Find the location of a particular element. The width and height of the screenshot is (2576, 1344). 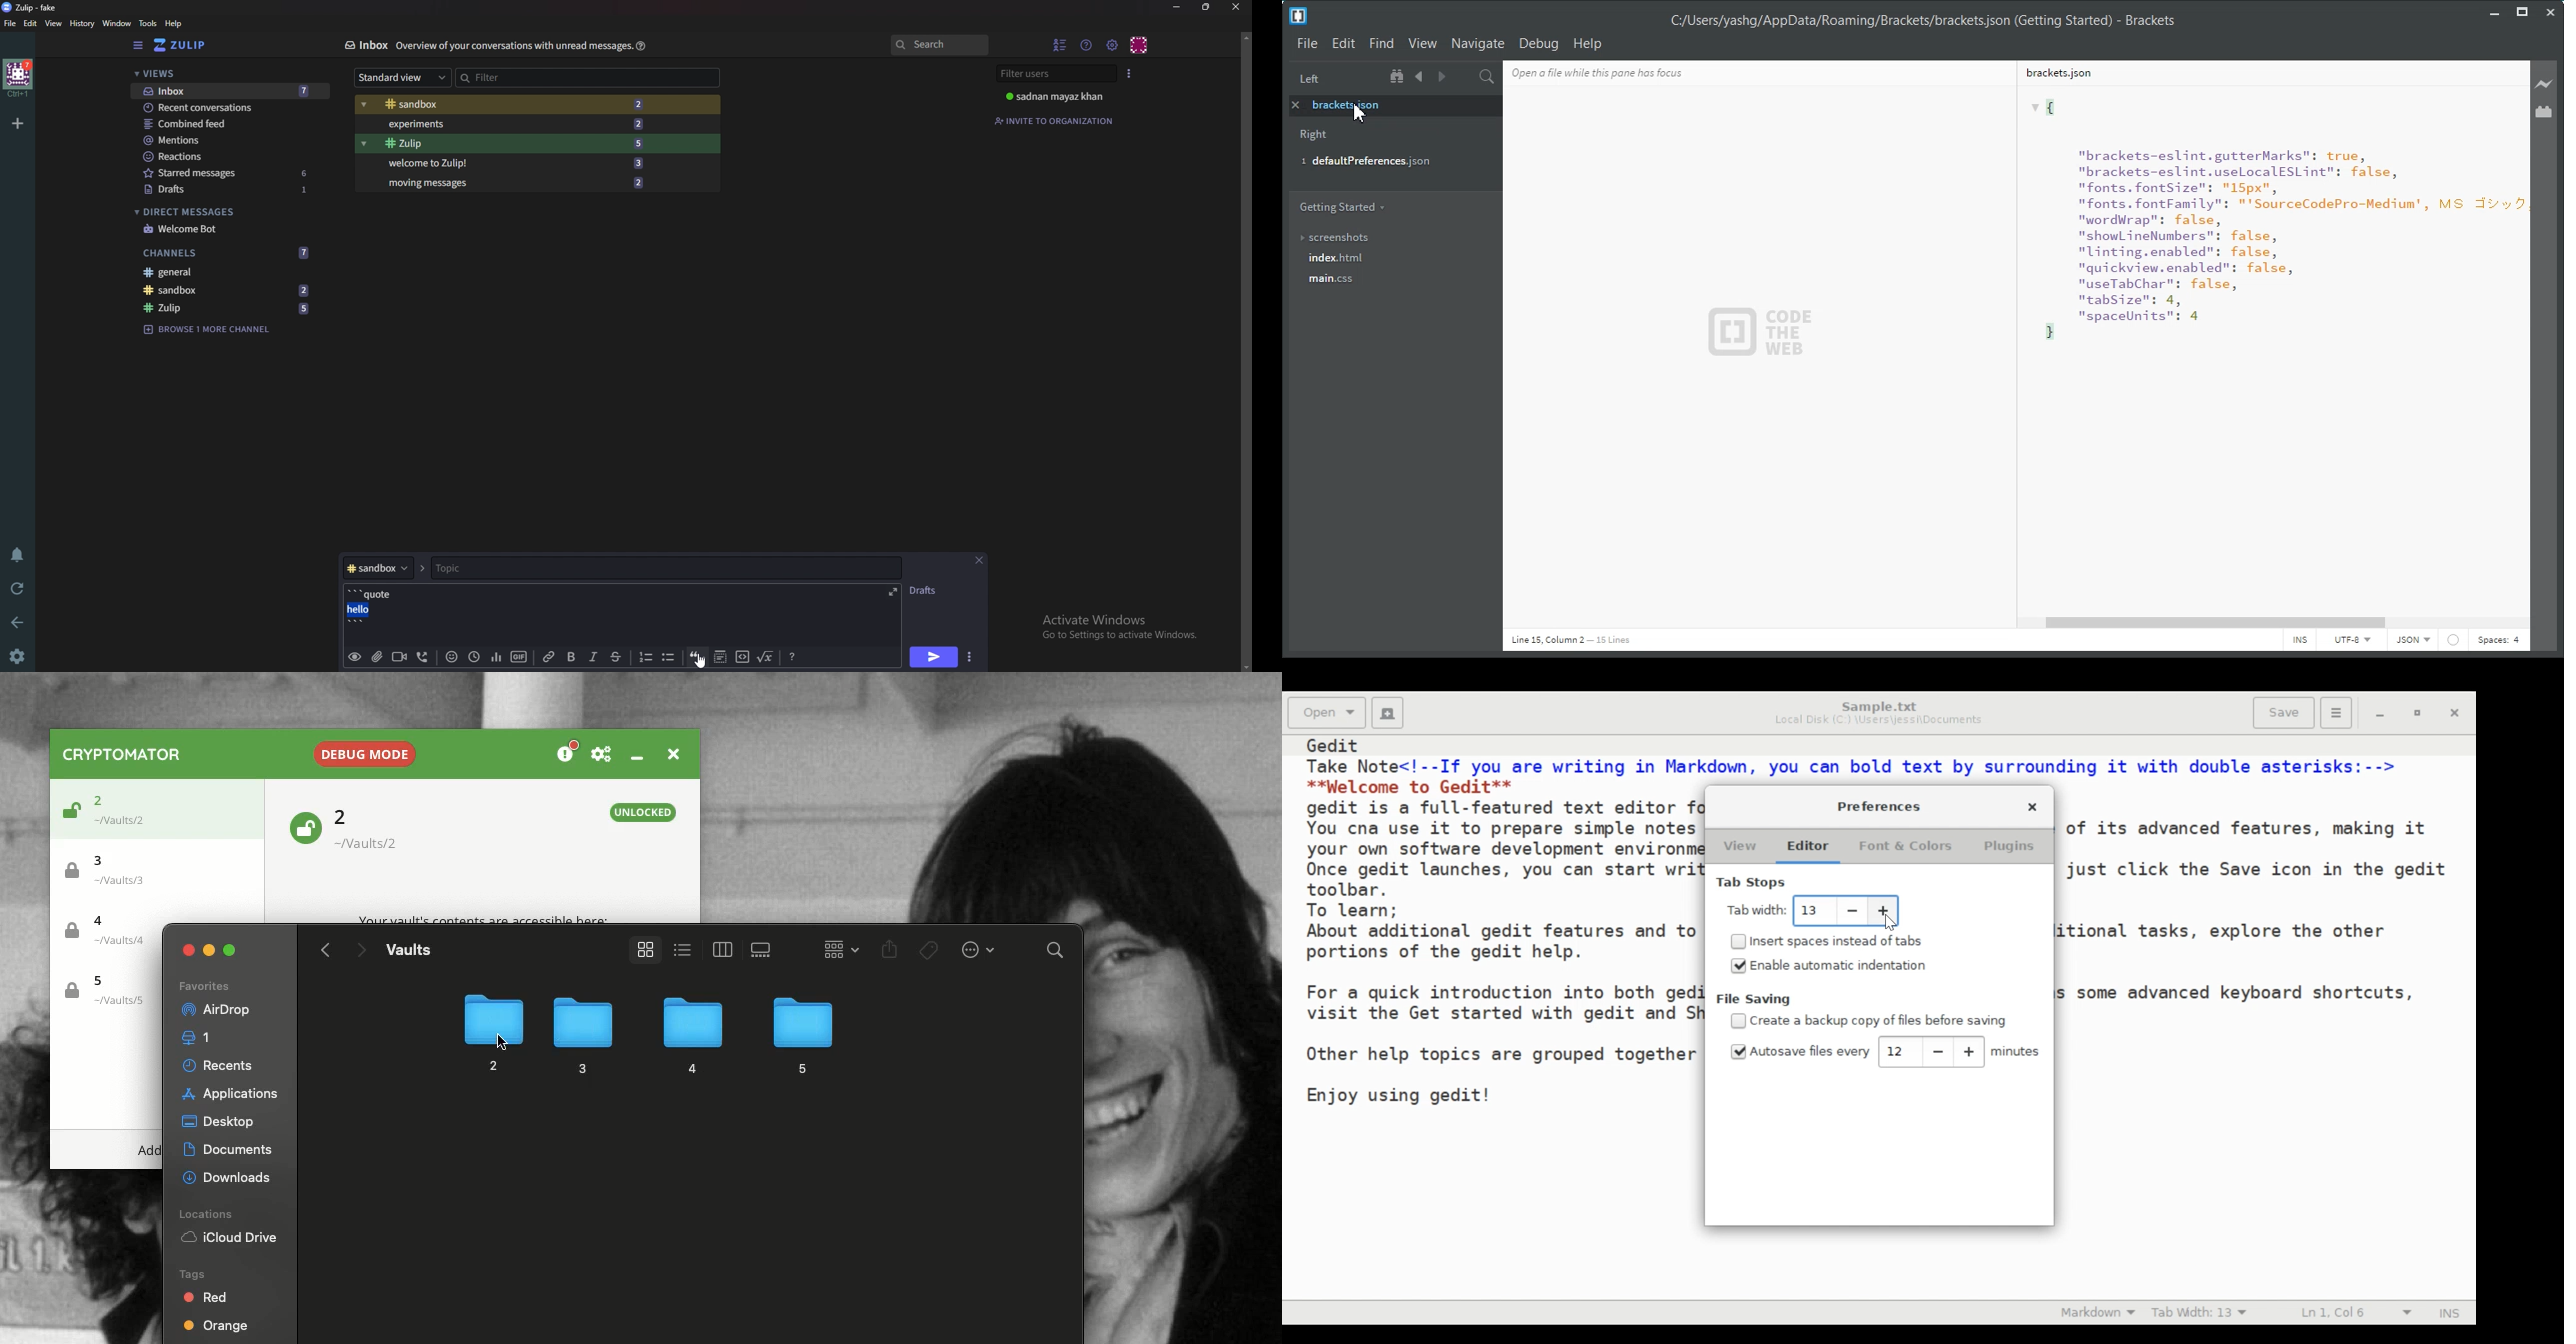

Main menu is located at coordinates (1114, 45).